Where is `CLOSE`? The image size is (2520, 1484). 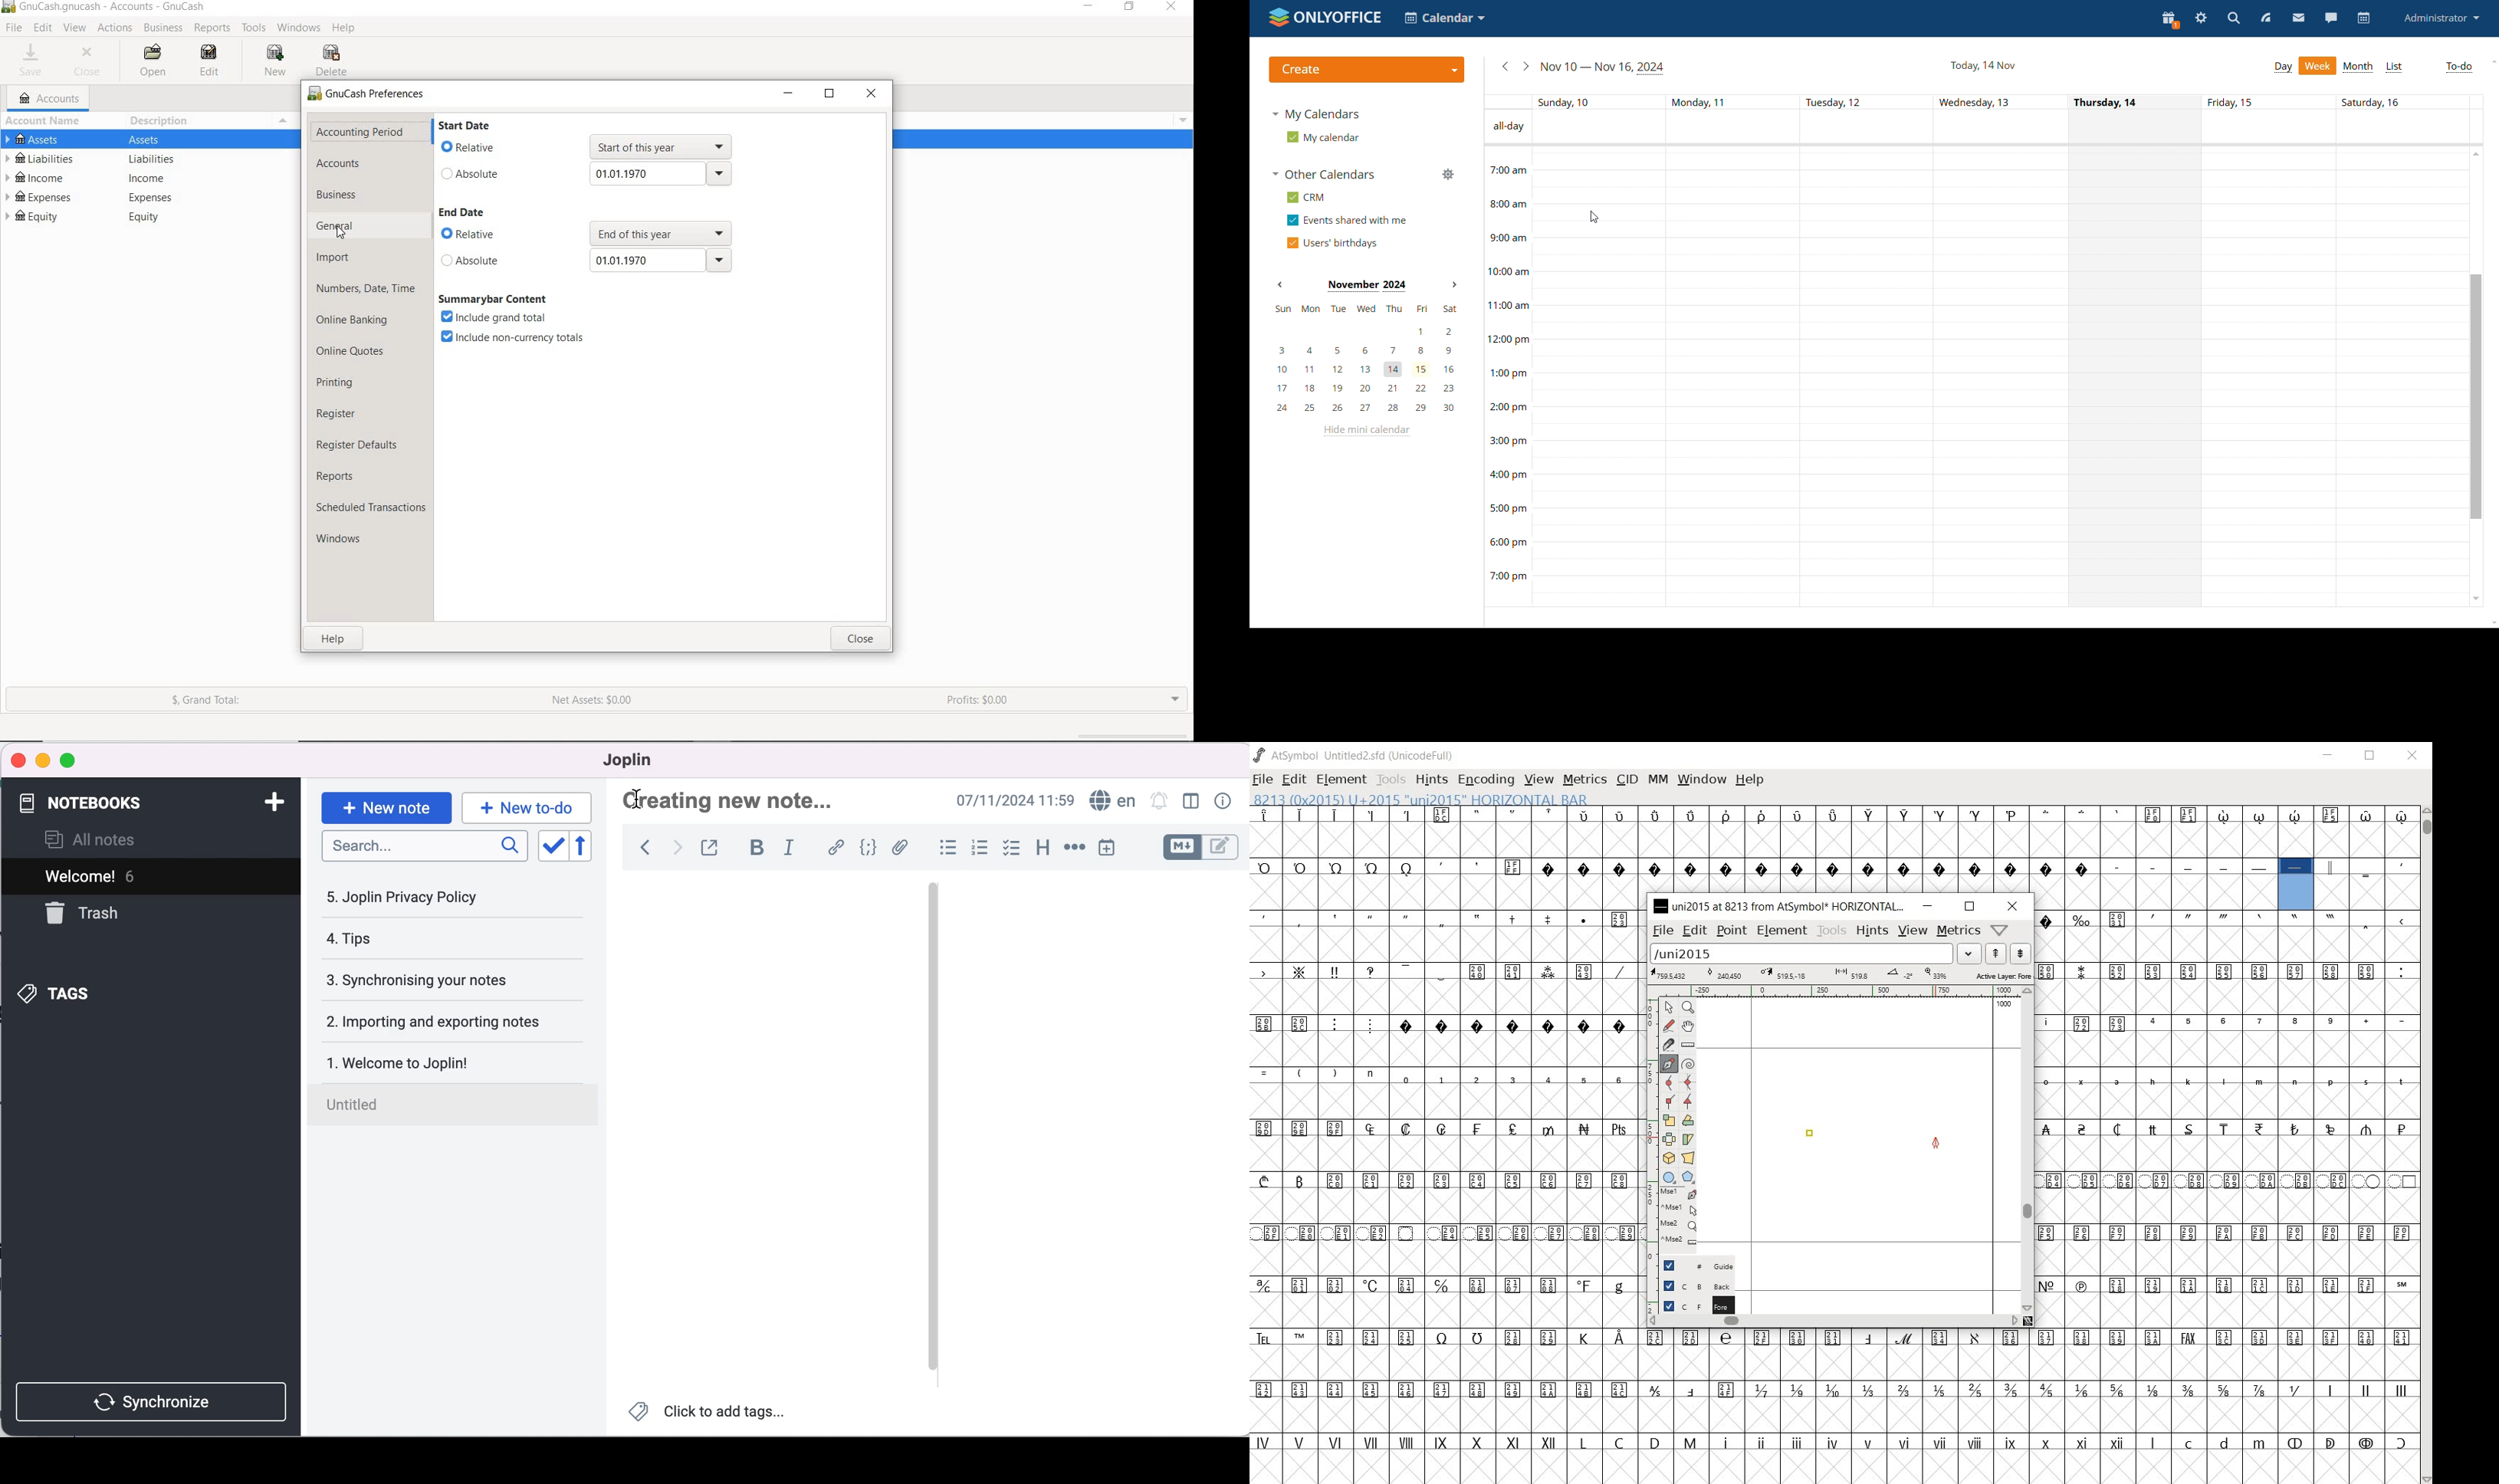 CLOSE is located at coordinates (2414, 758).